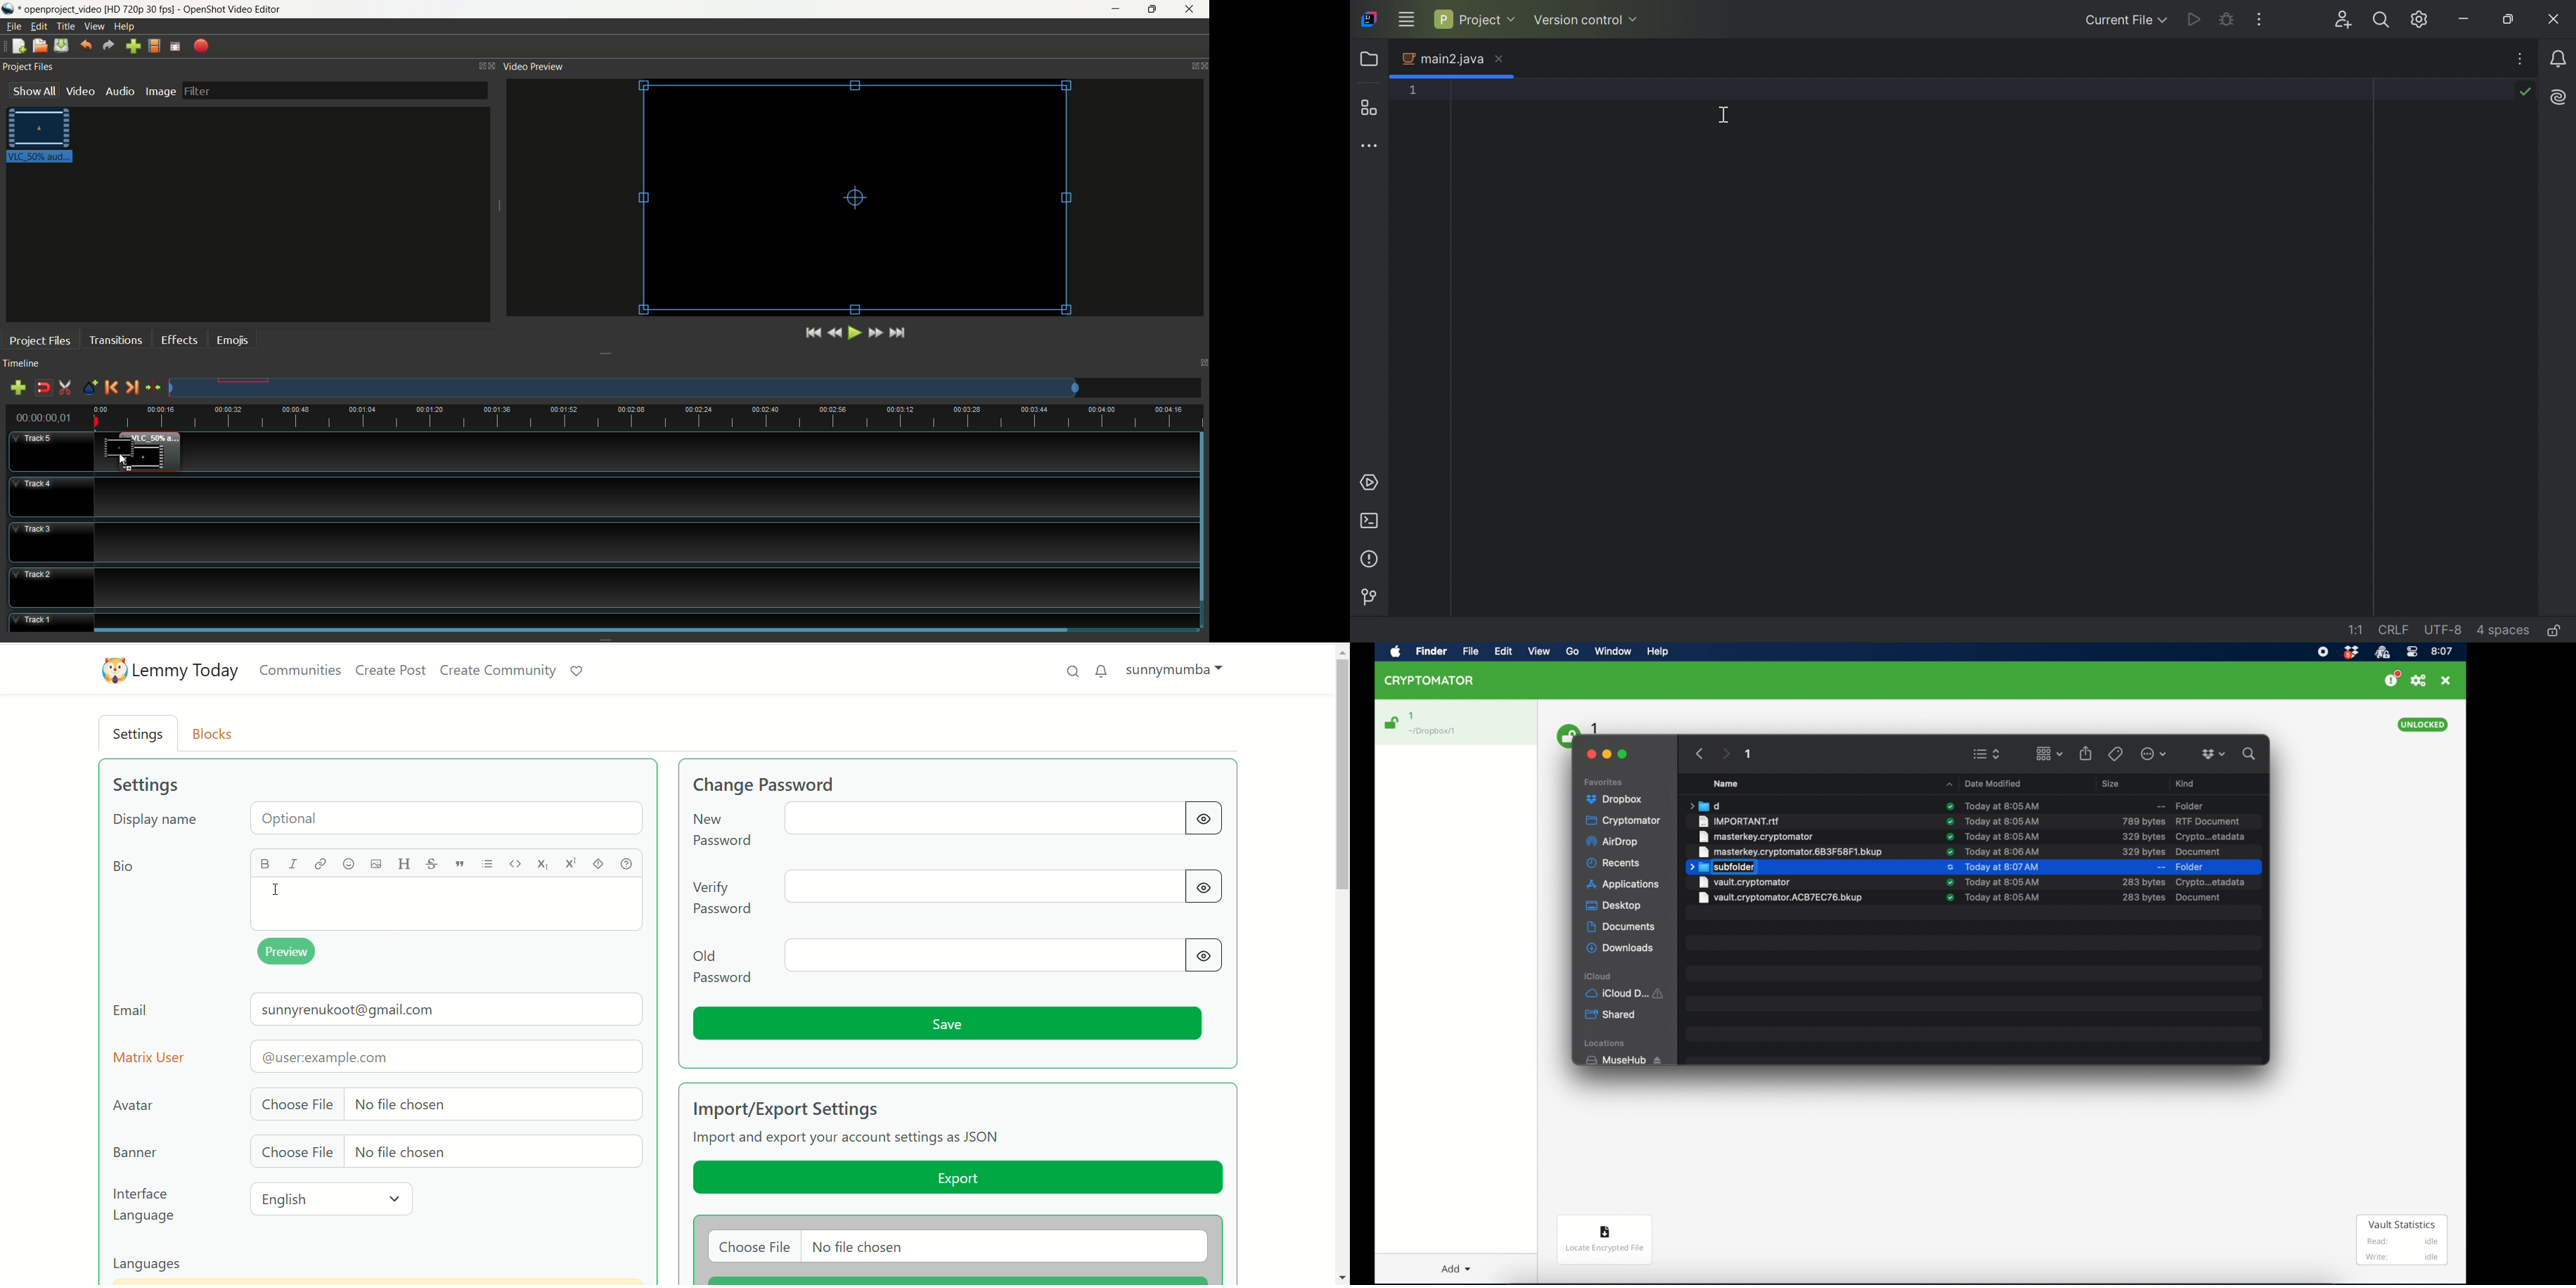 The width and height of the screenshot is (2576, 1288). I want to click on Add dropdown, so click(1459, 1264).